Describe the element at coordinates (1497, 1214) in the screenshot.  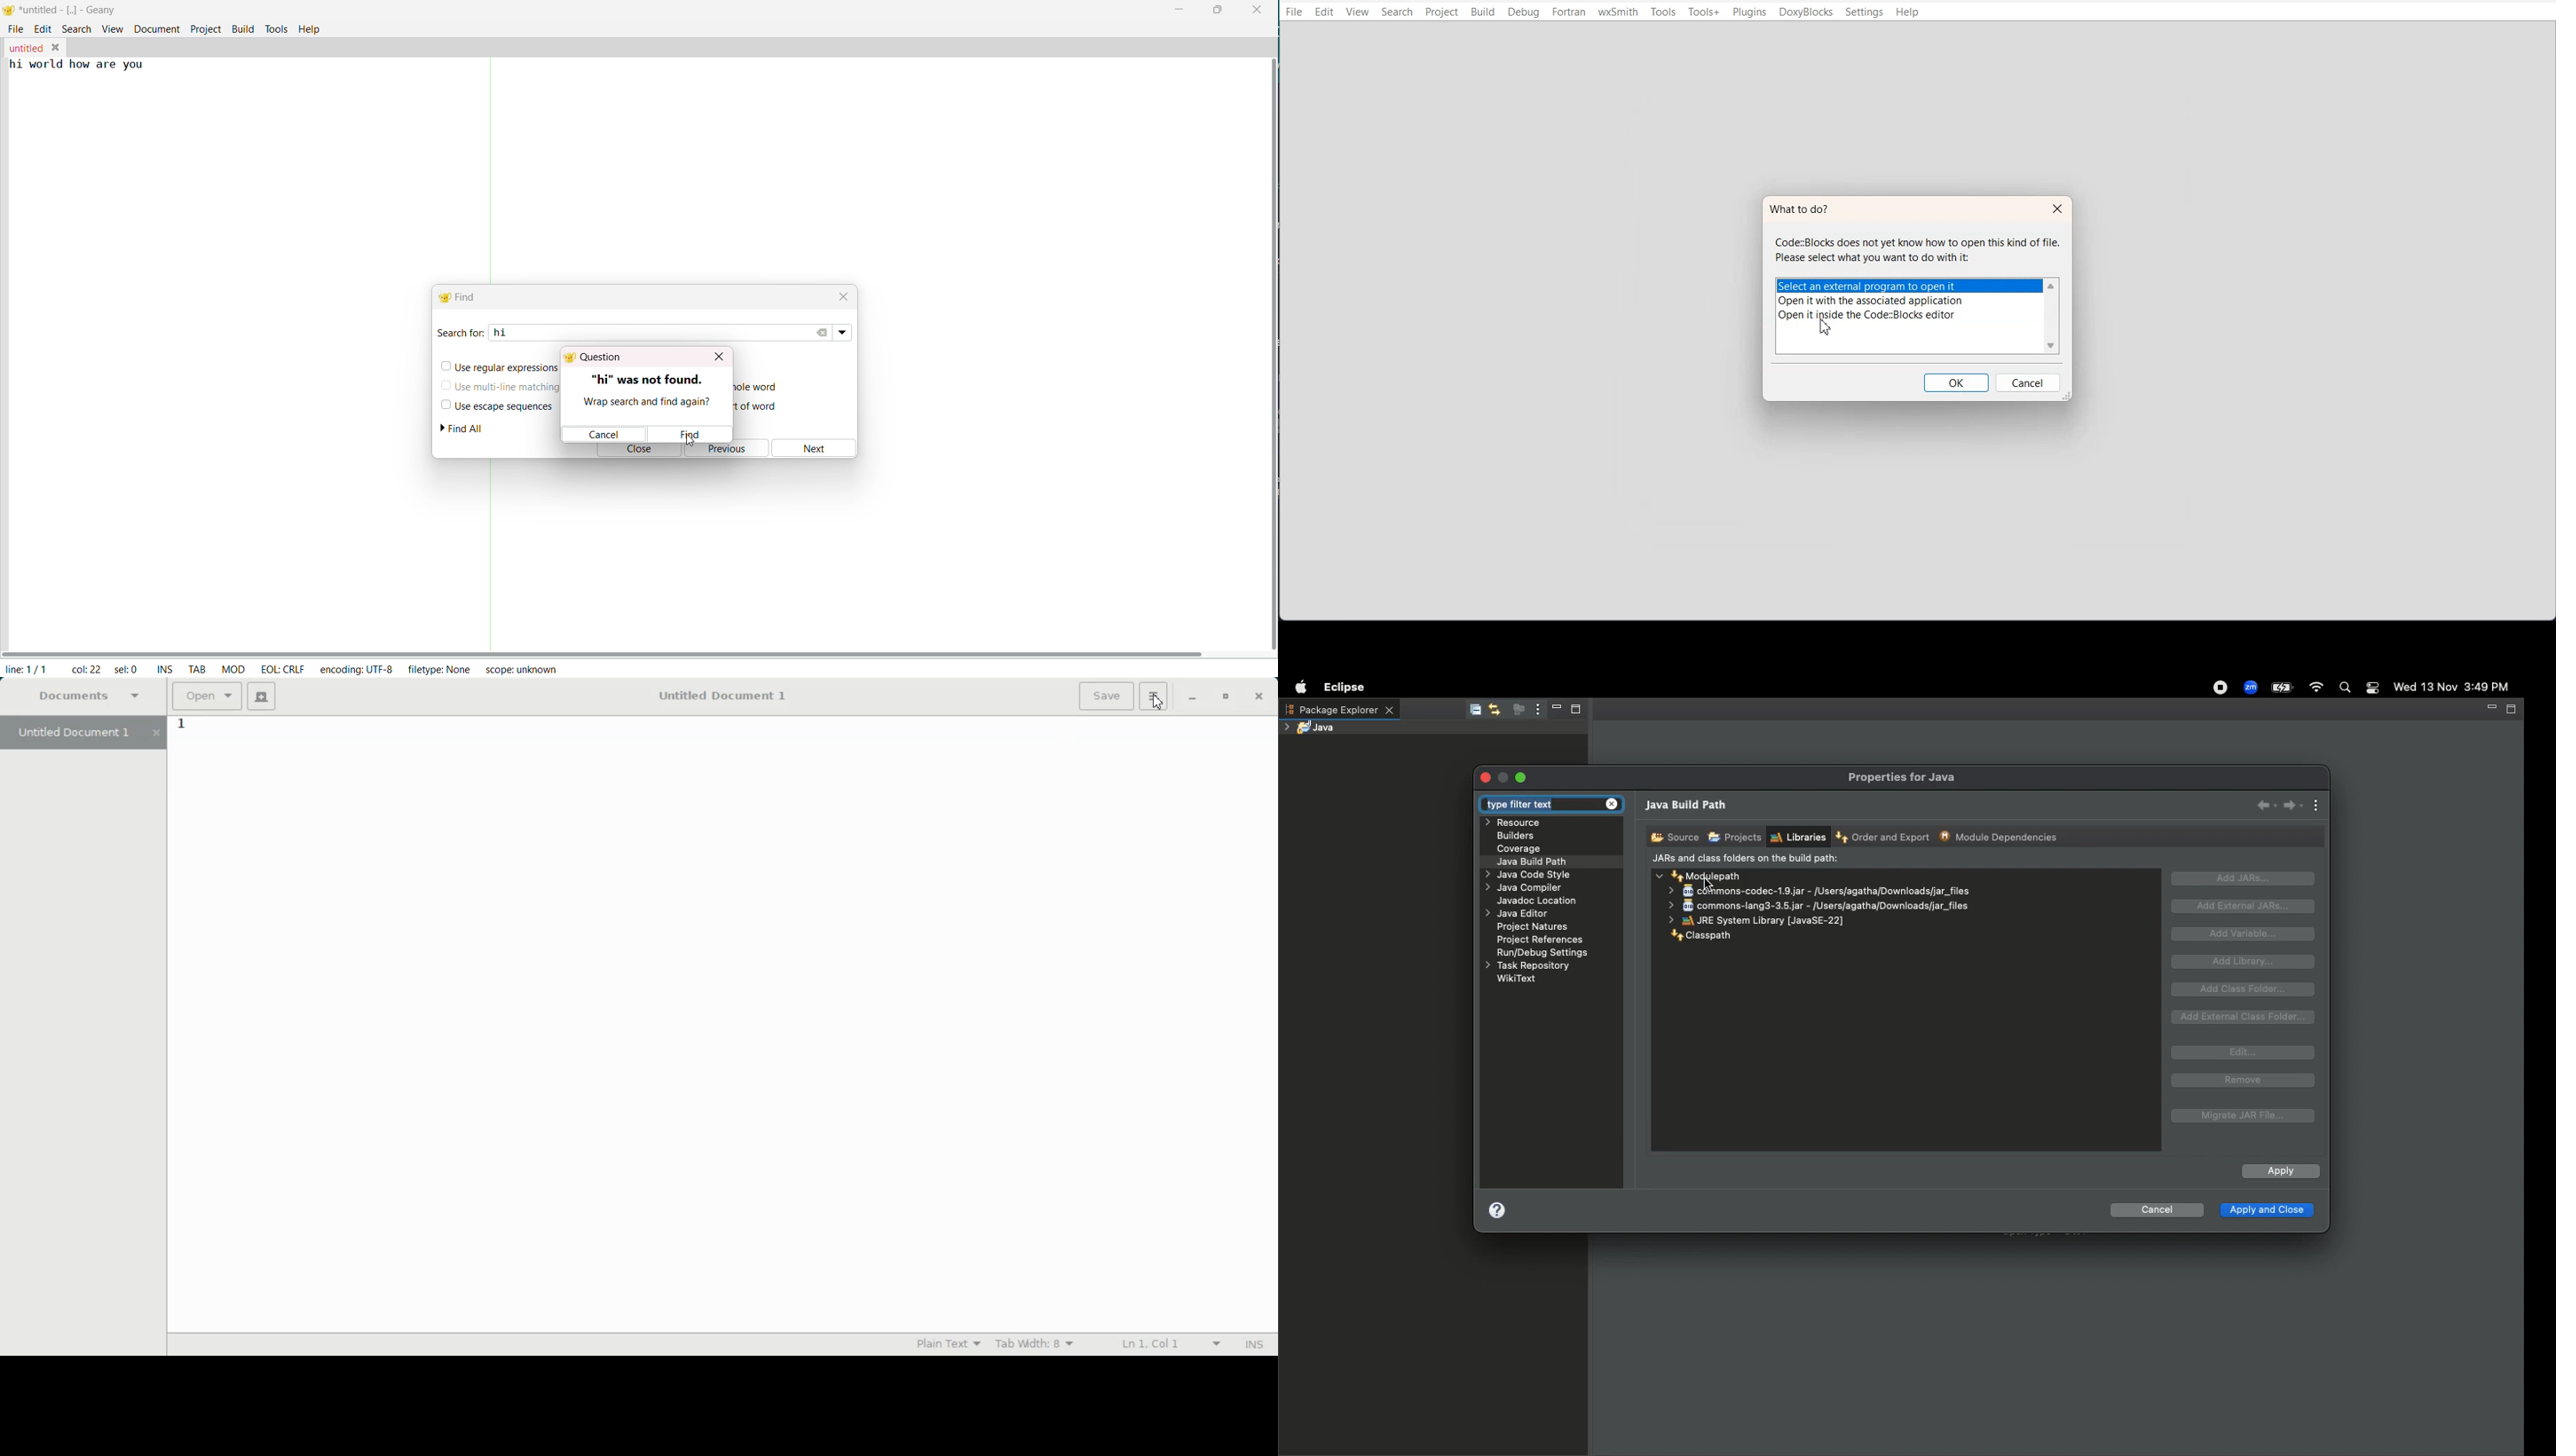
I see `Help` at that location.